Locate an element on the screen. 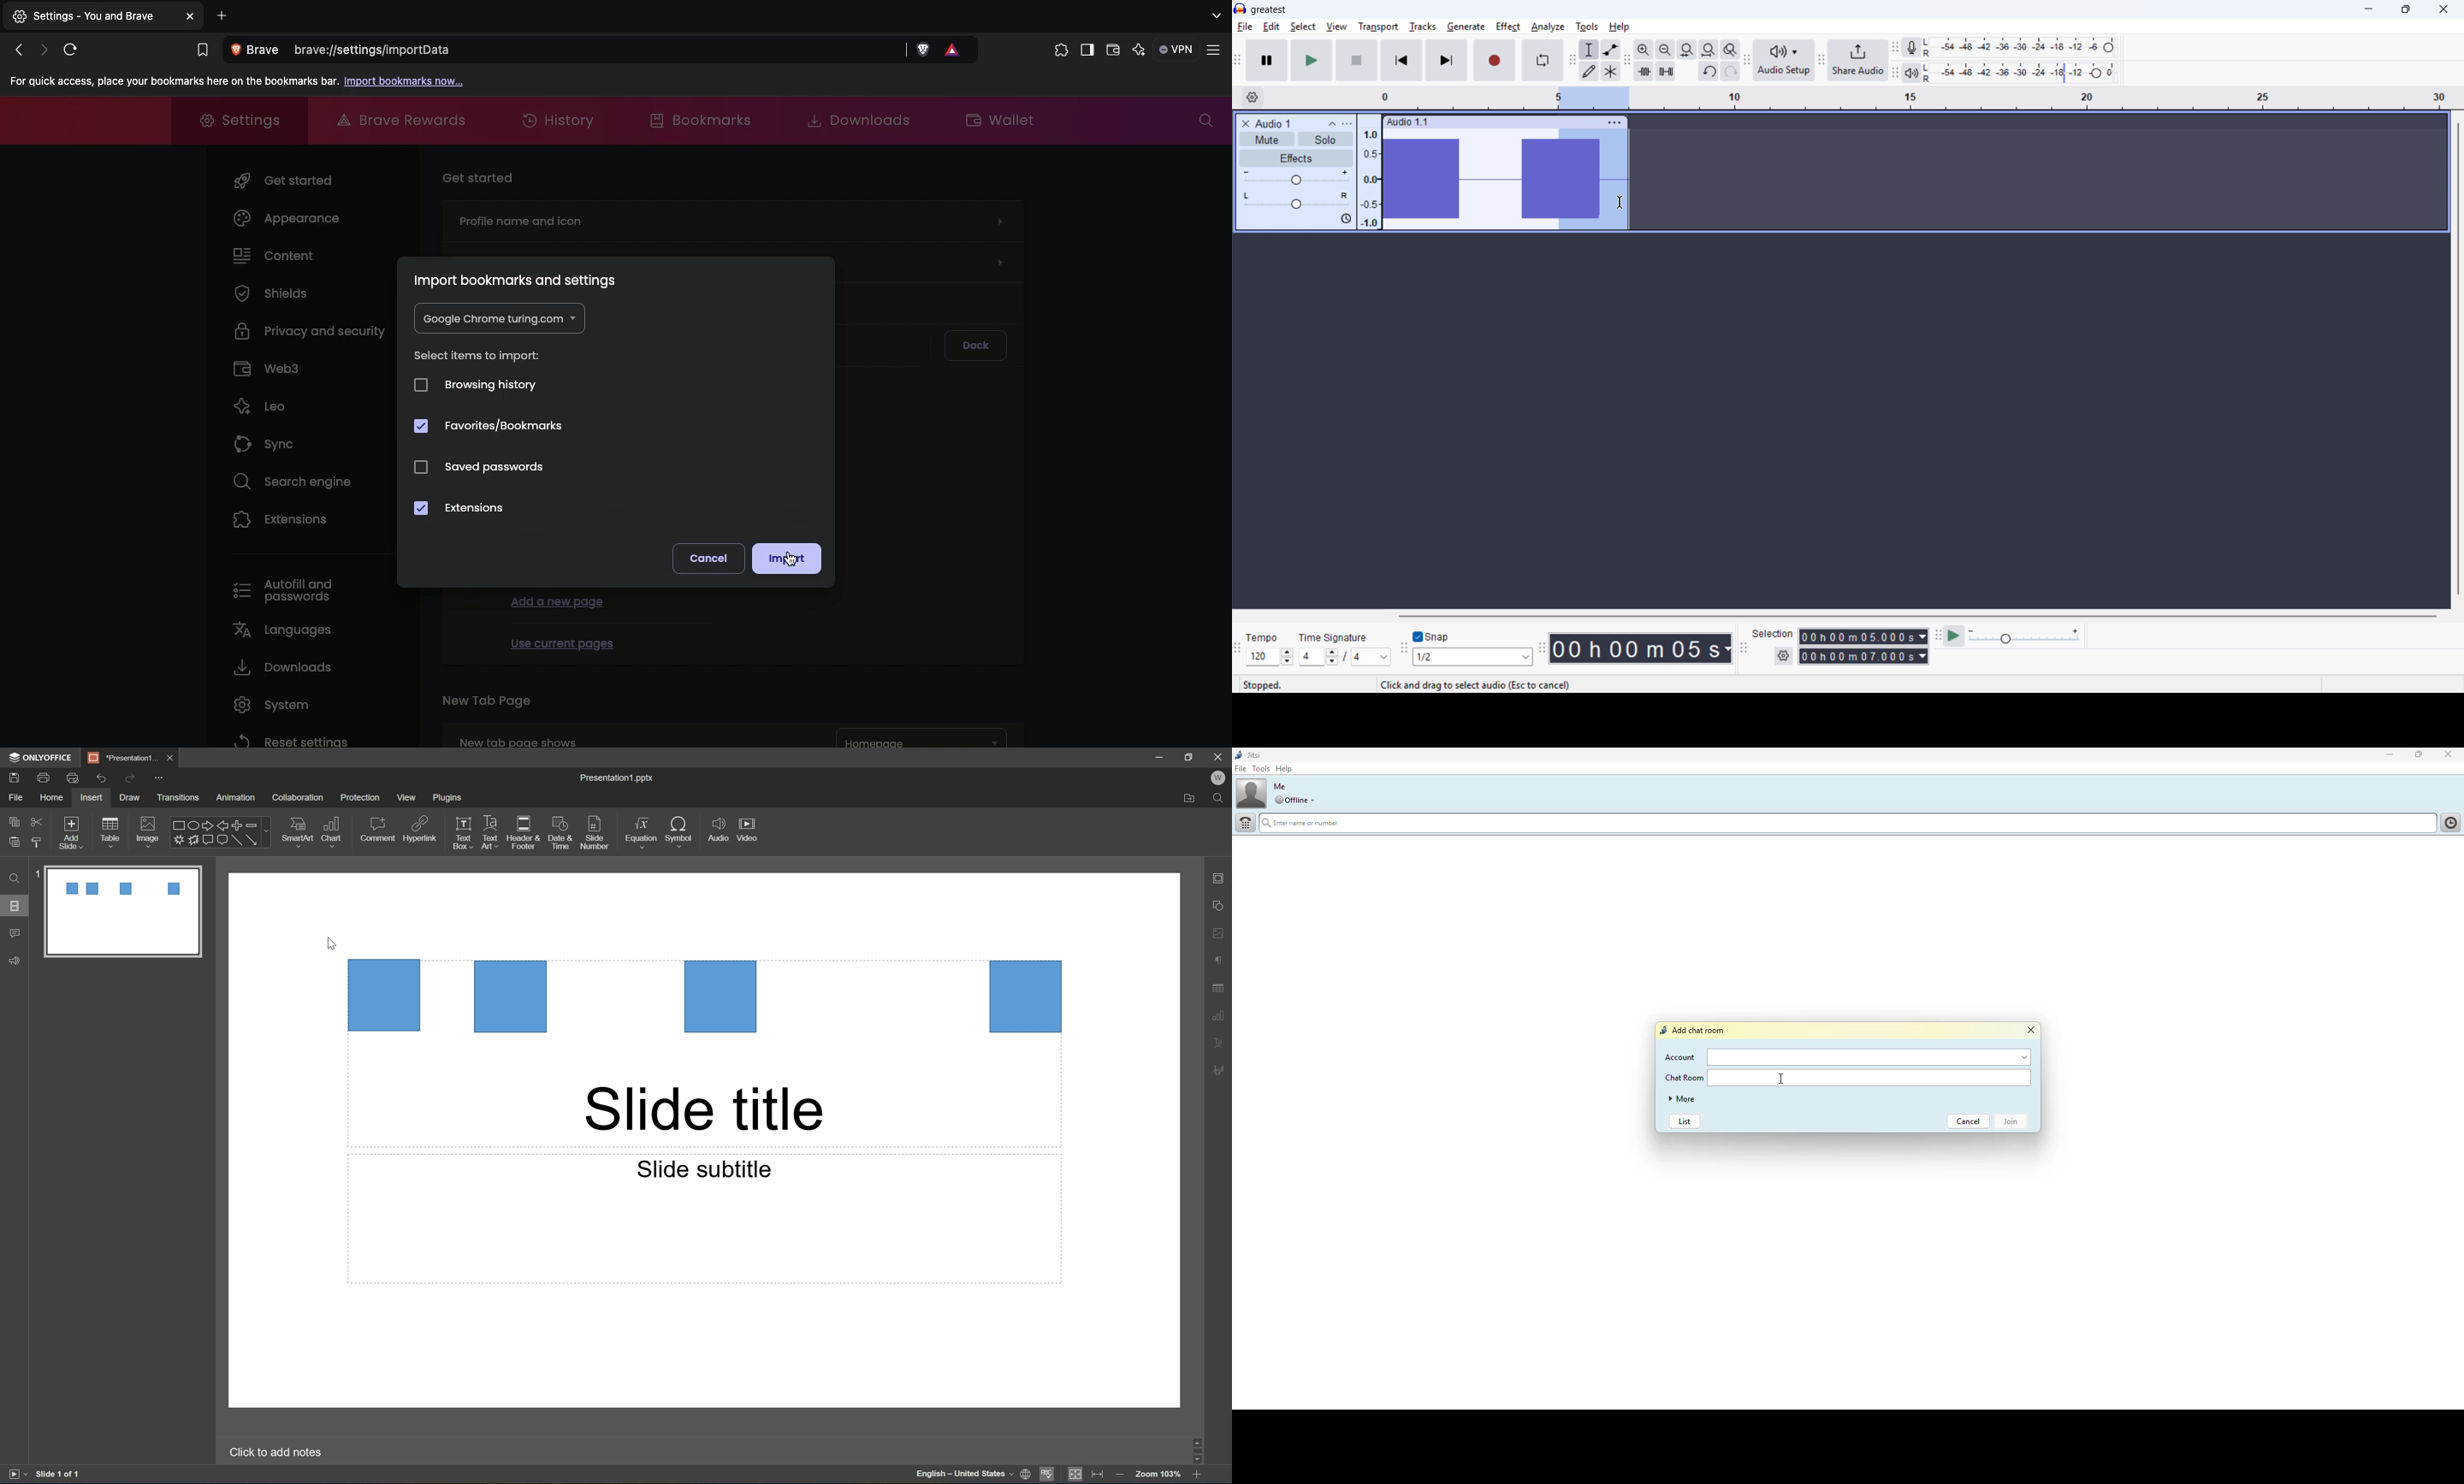 This screenshot has height=1484, width=2464. table is located at coordinates (114, 830).